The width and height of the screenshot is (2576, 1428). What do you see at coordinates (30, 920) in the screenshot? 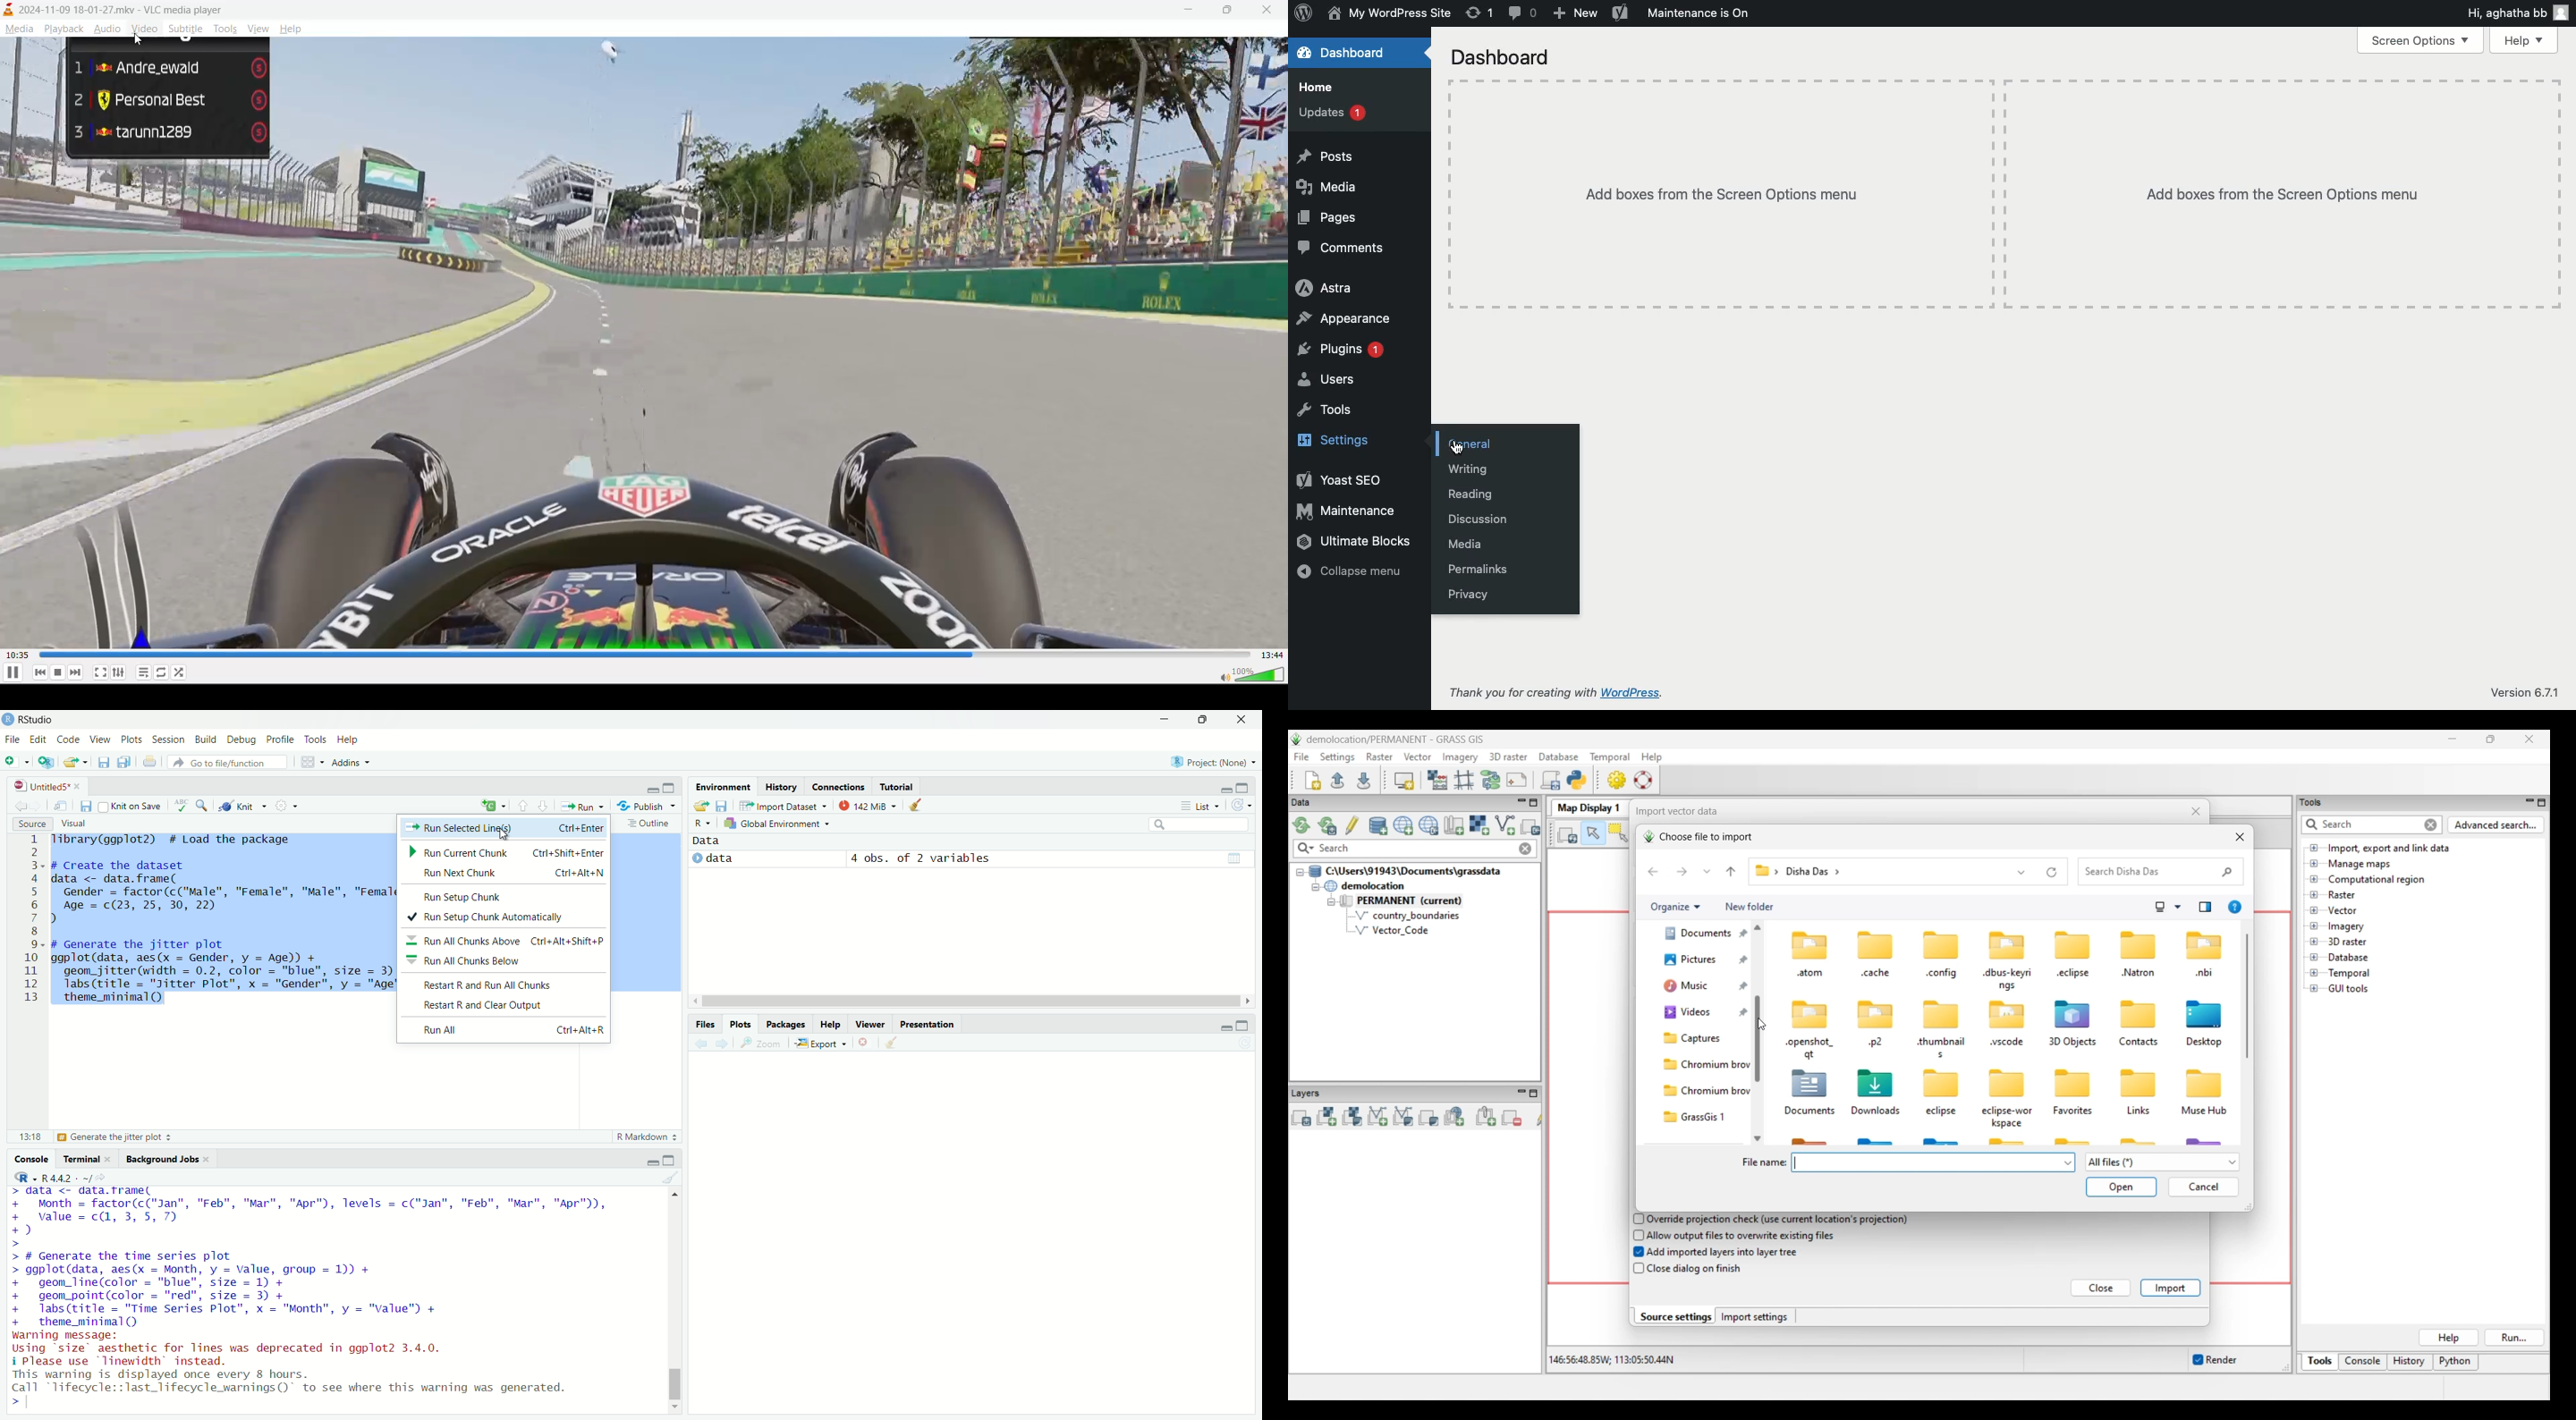
I see `serial number` at bounding box center [30, 920].